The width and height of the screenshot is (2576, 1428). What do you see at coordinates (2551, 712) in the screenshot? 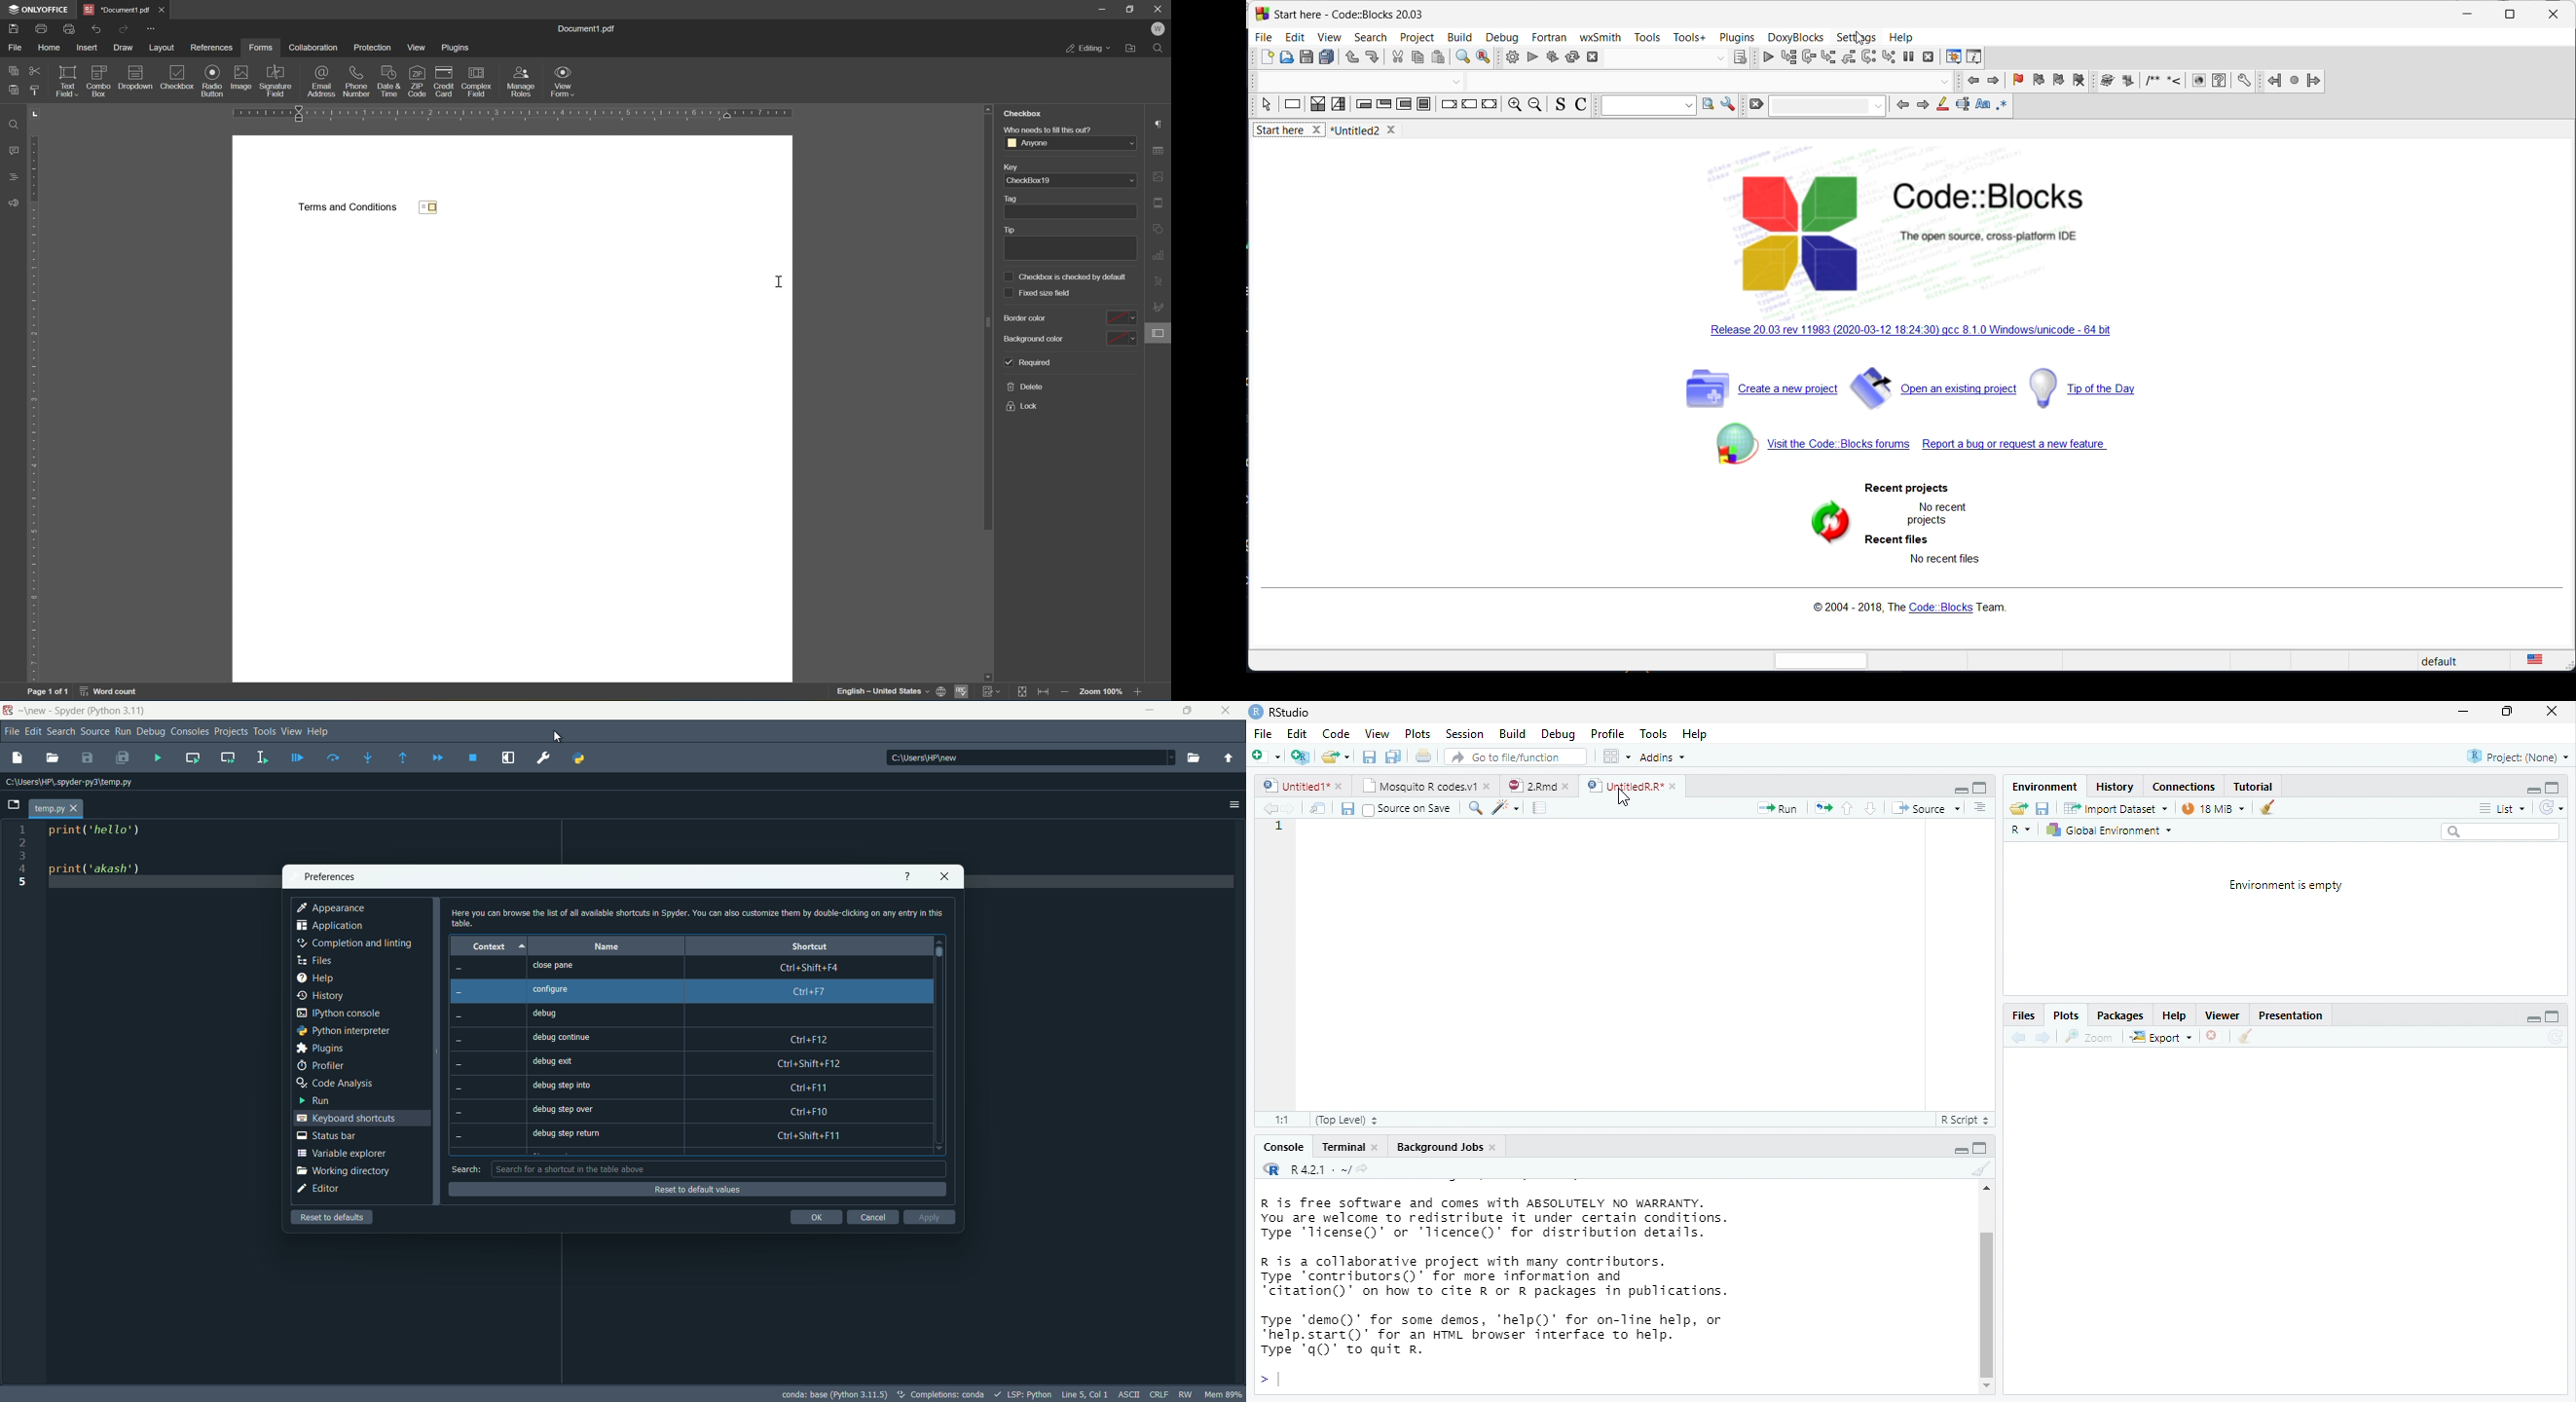
I see `close` at bounding box center [2551, 712].